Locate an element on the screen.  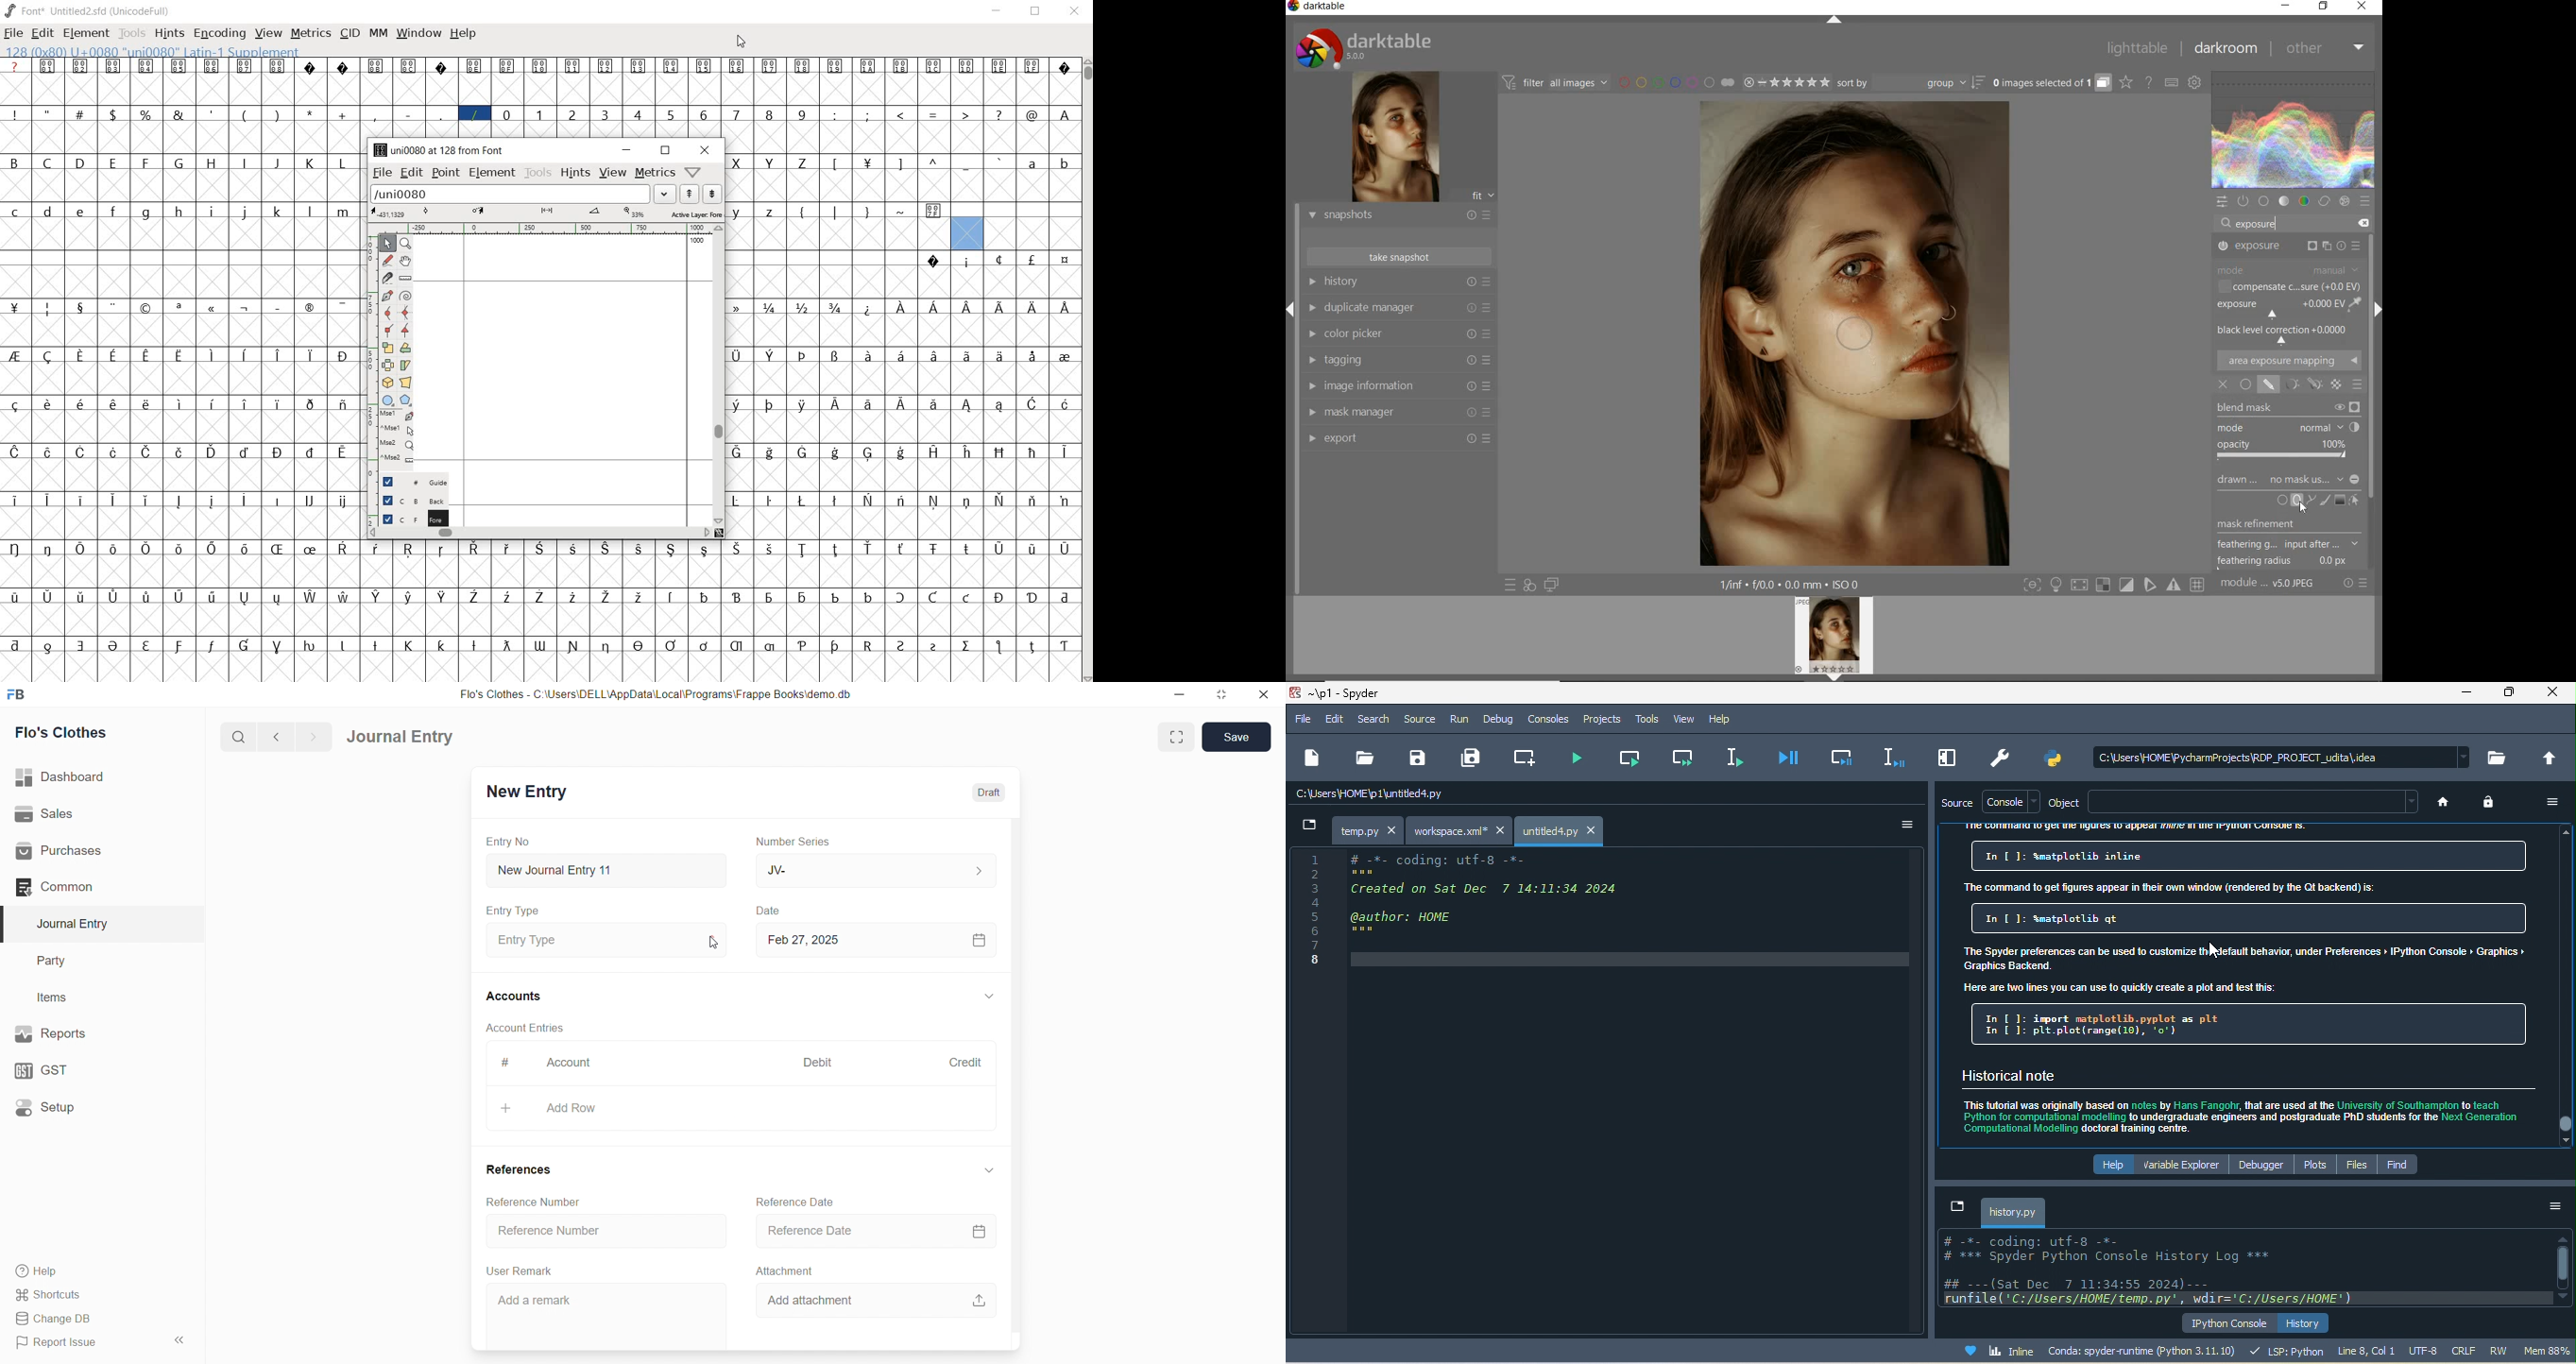
glyph is located at coordinates (835, 598).